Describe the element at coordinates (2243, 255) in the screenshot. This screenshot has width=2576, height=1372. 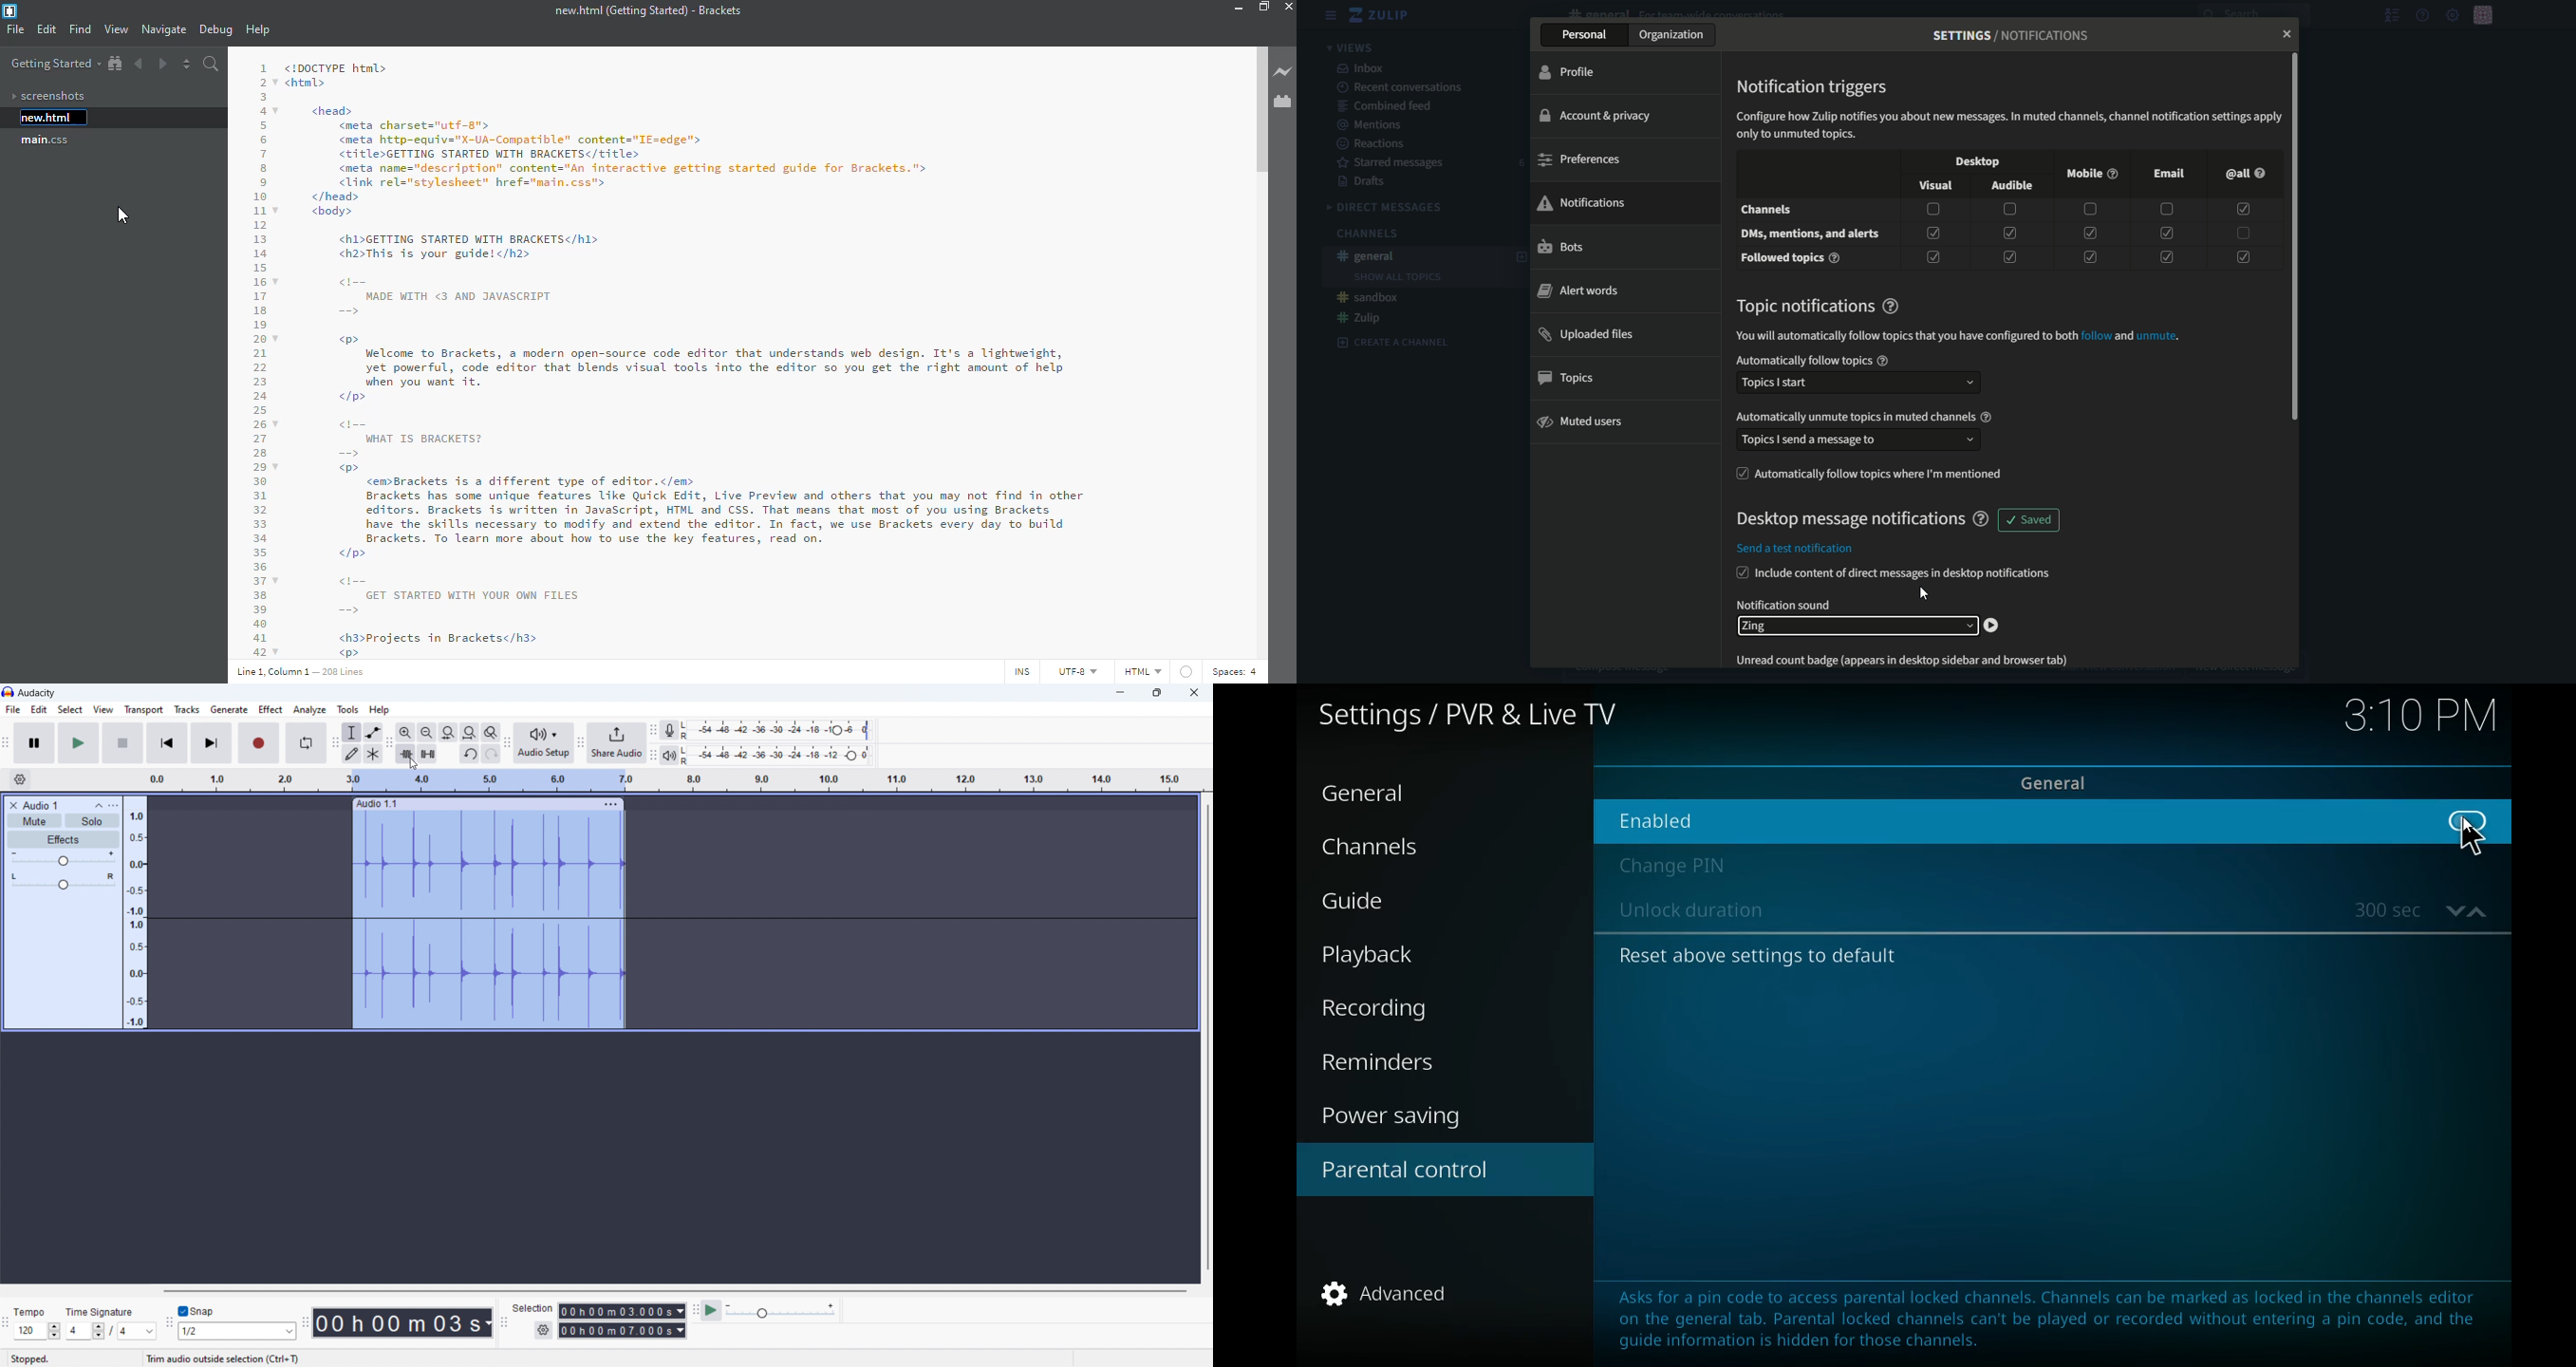
I see `checkbox` at that location.